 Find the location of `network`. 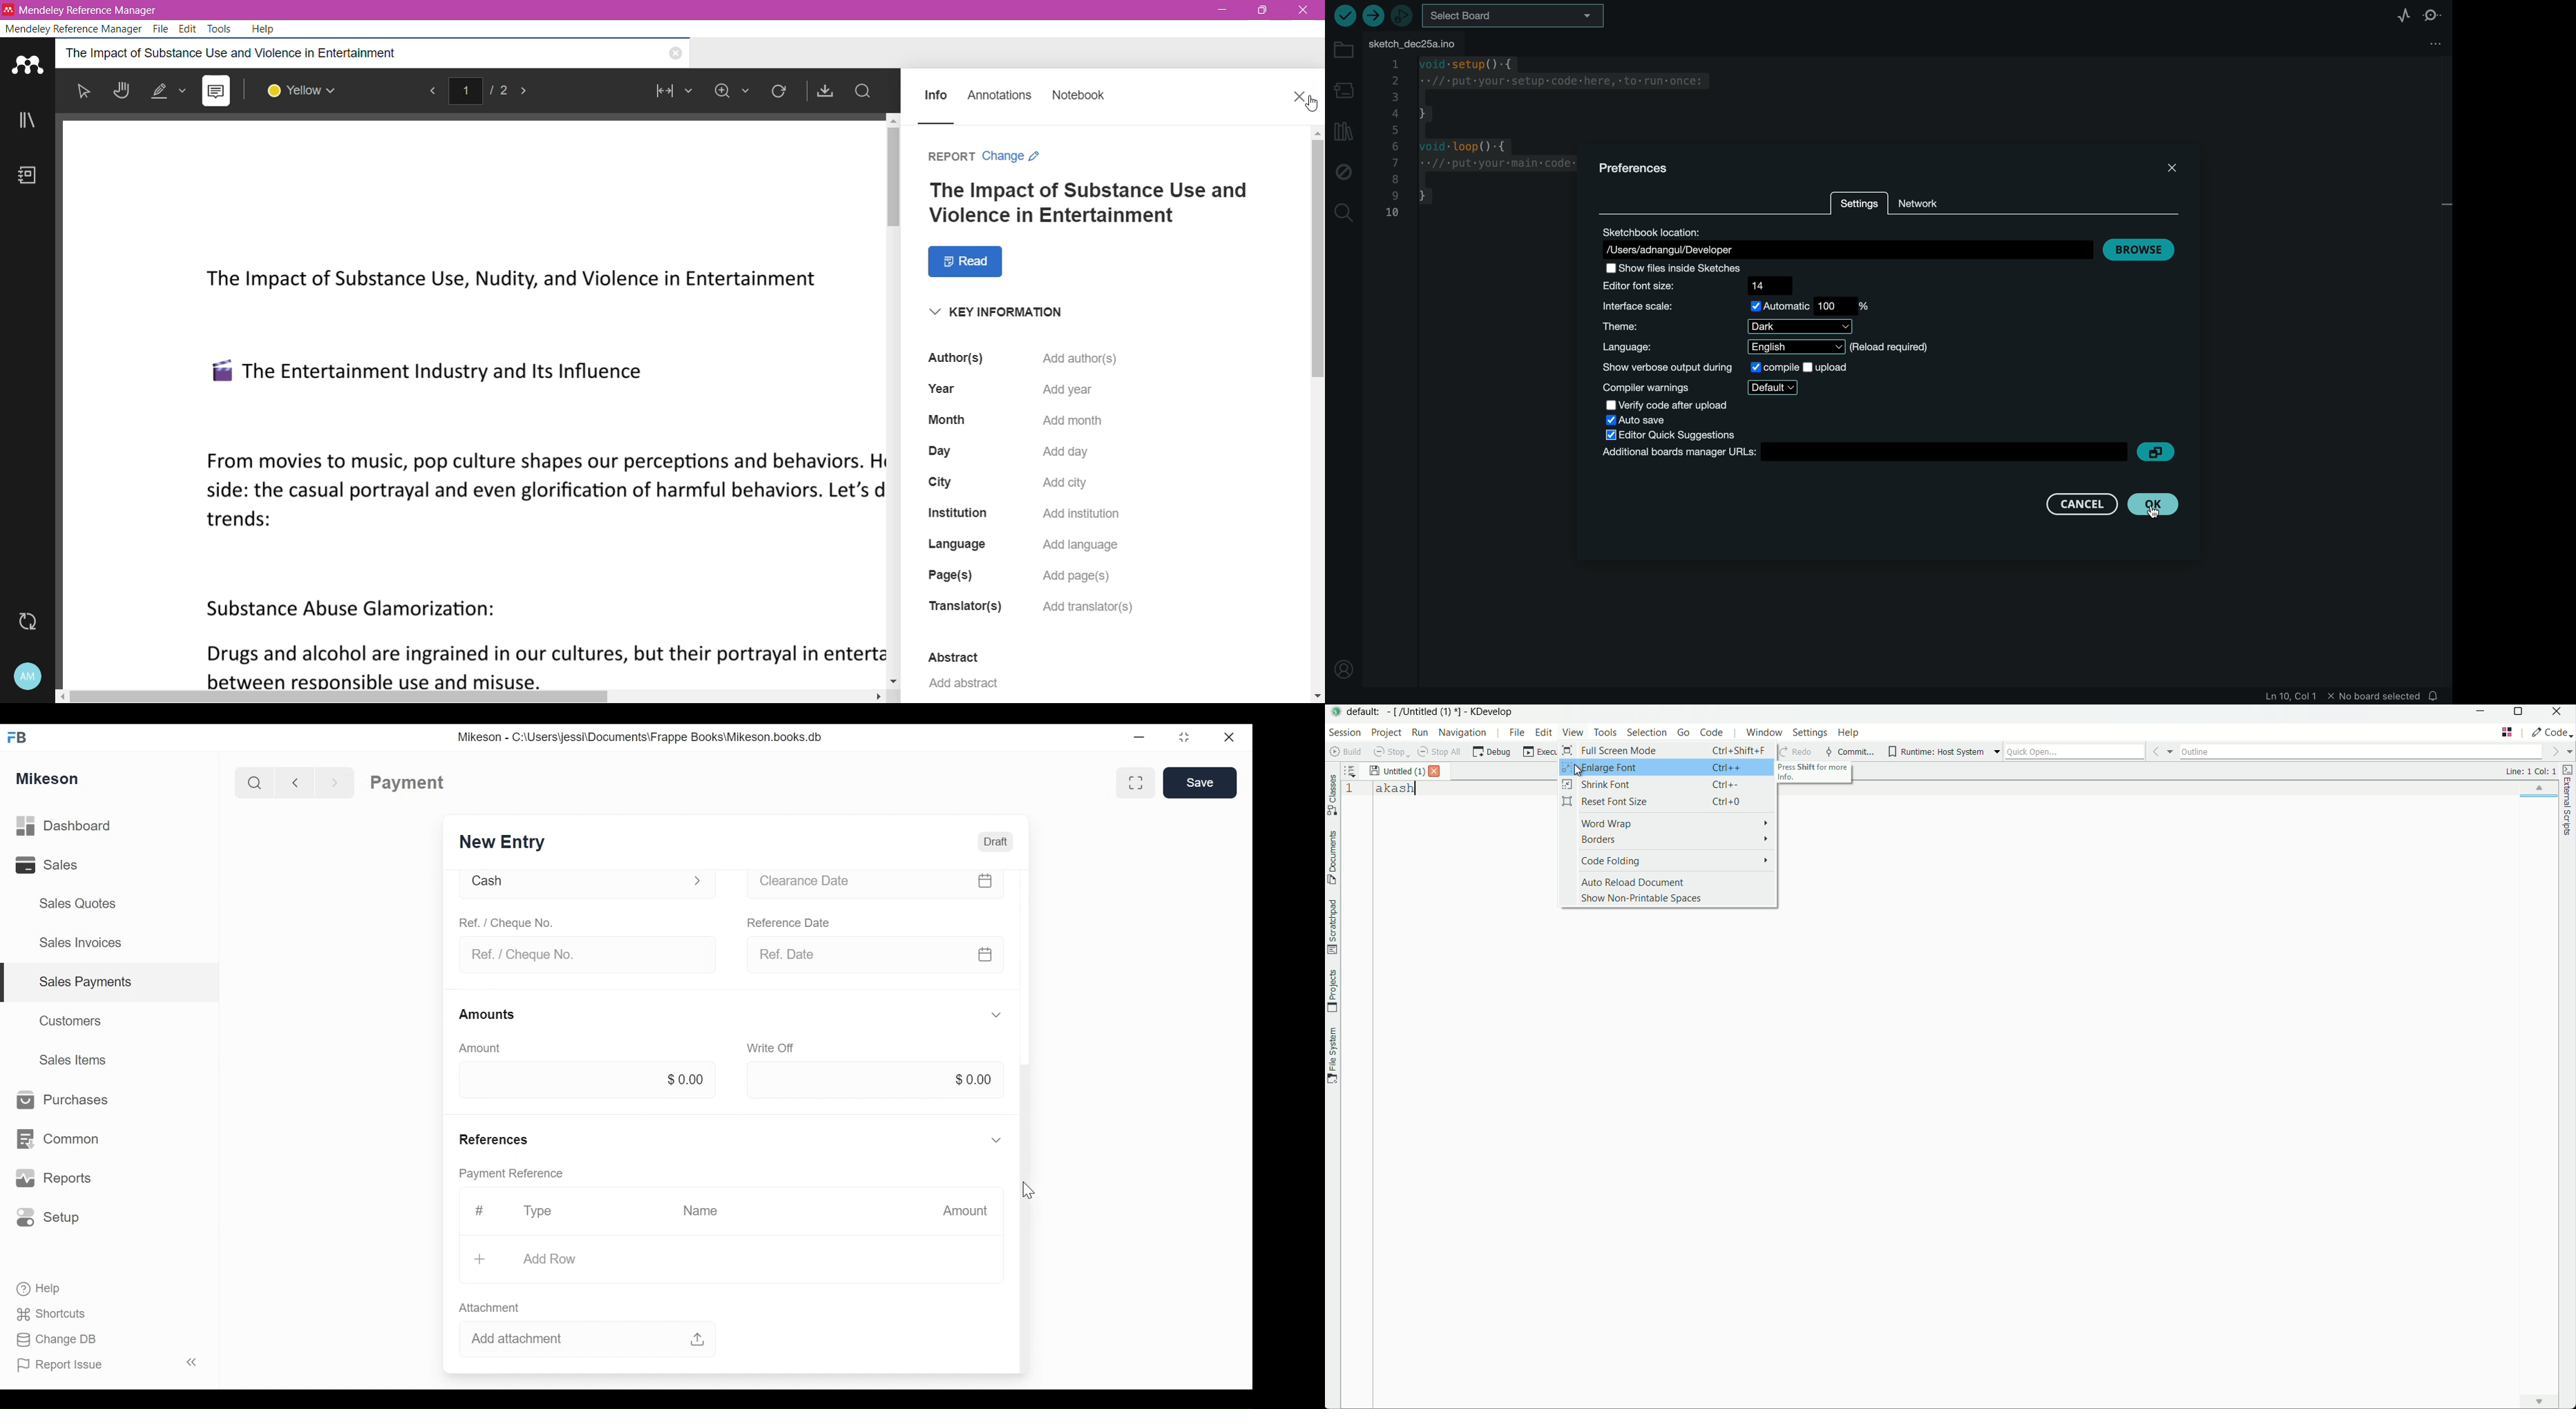

network is located at coordinates (1923, 199).